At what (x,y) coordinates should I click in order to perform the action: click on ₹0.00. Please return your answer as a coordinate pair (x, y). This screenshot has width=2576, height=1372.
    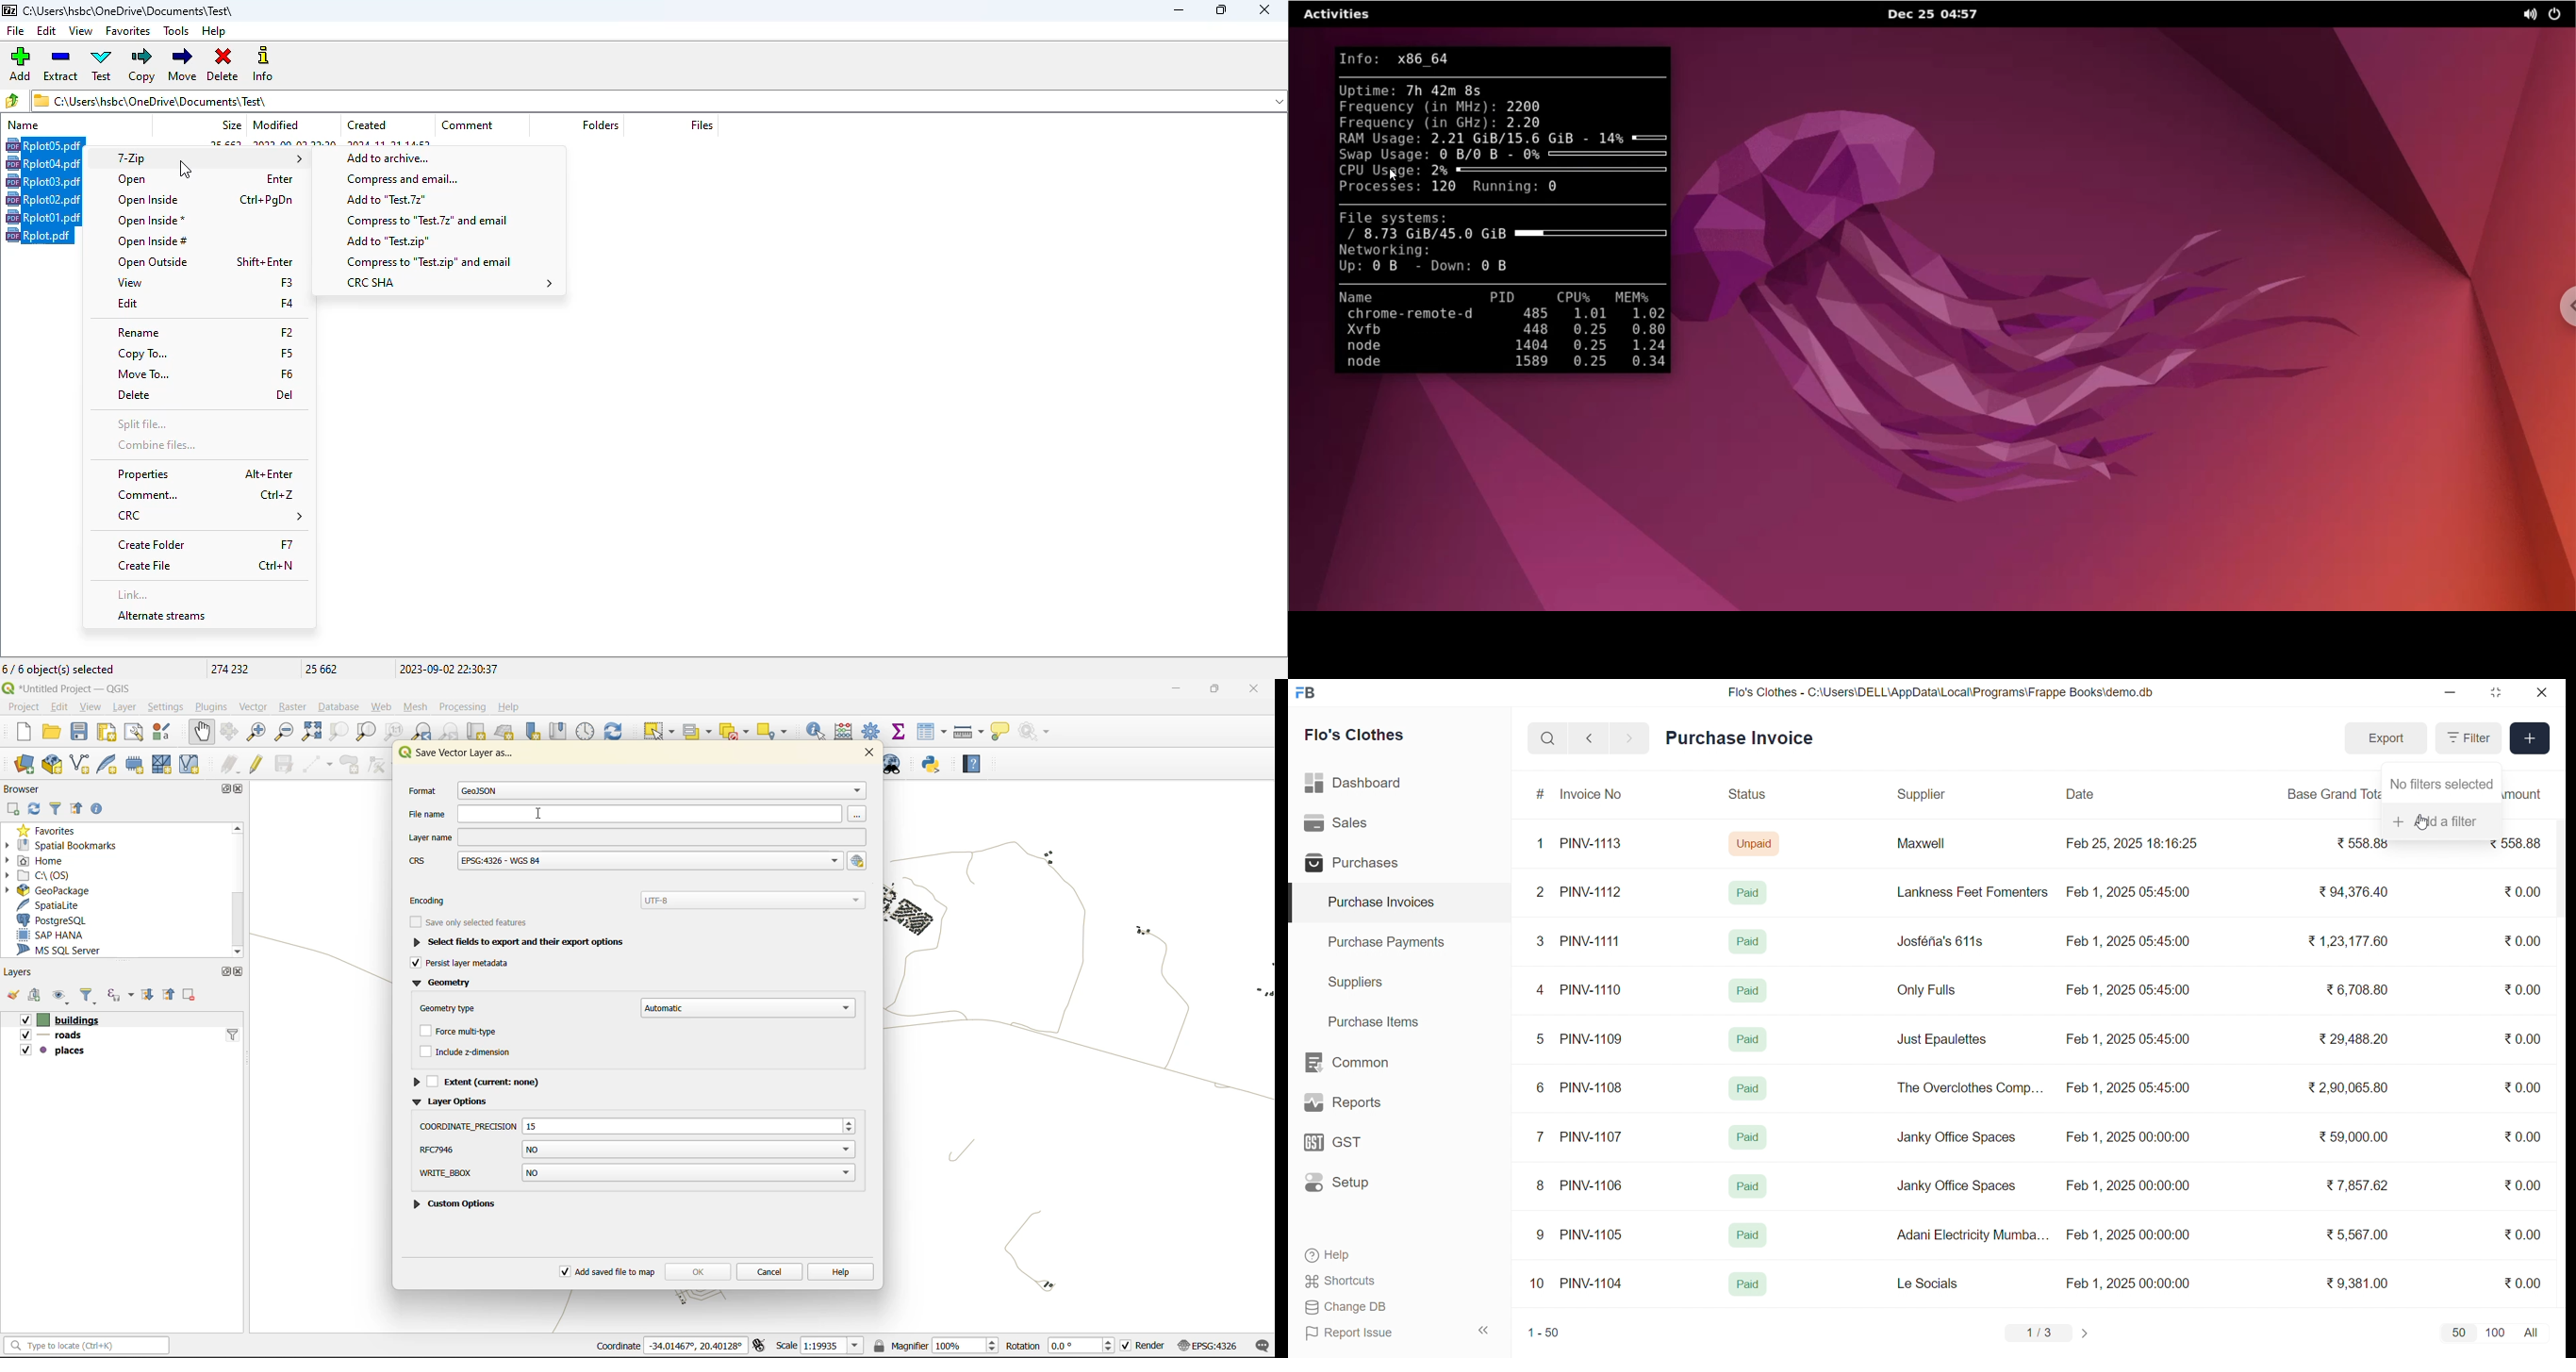
    Looking at the image, I should click on (2523, 1234).